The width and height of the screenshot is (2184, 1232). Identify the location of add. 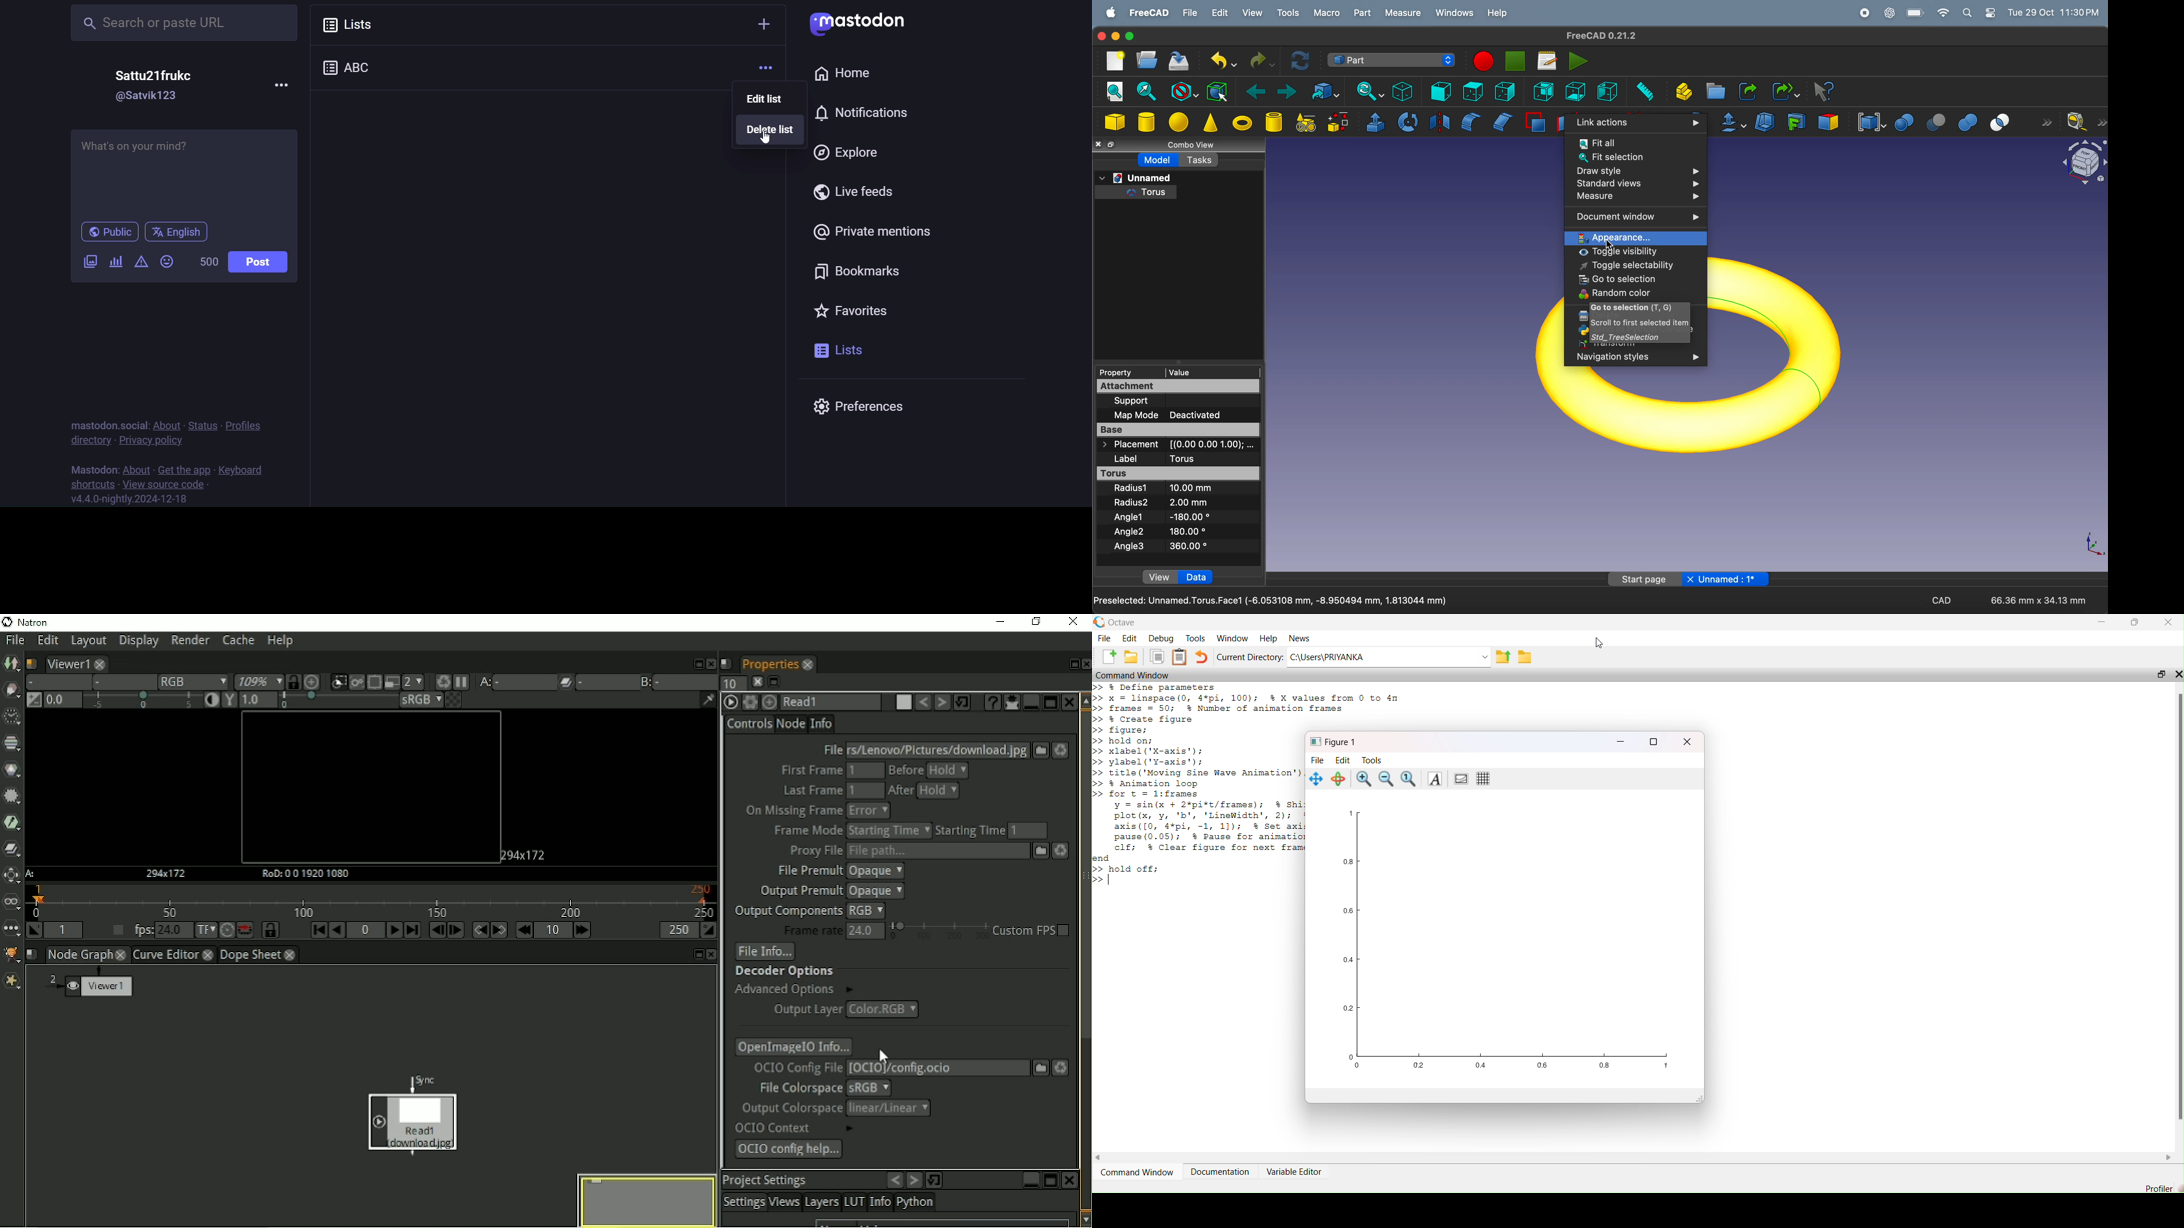
(764, 23).